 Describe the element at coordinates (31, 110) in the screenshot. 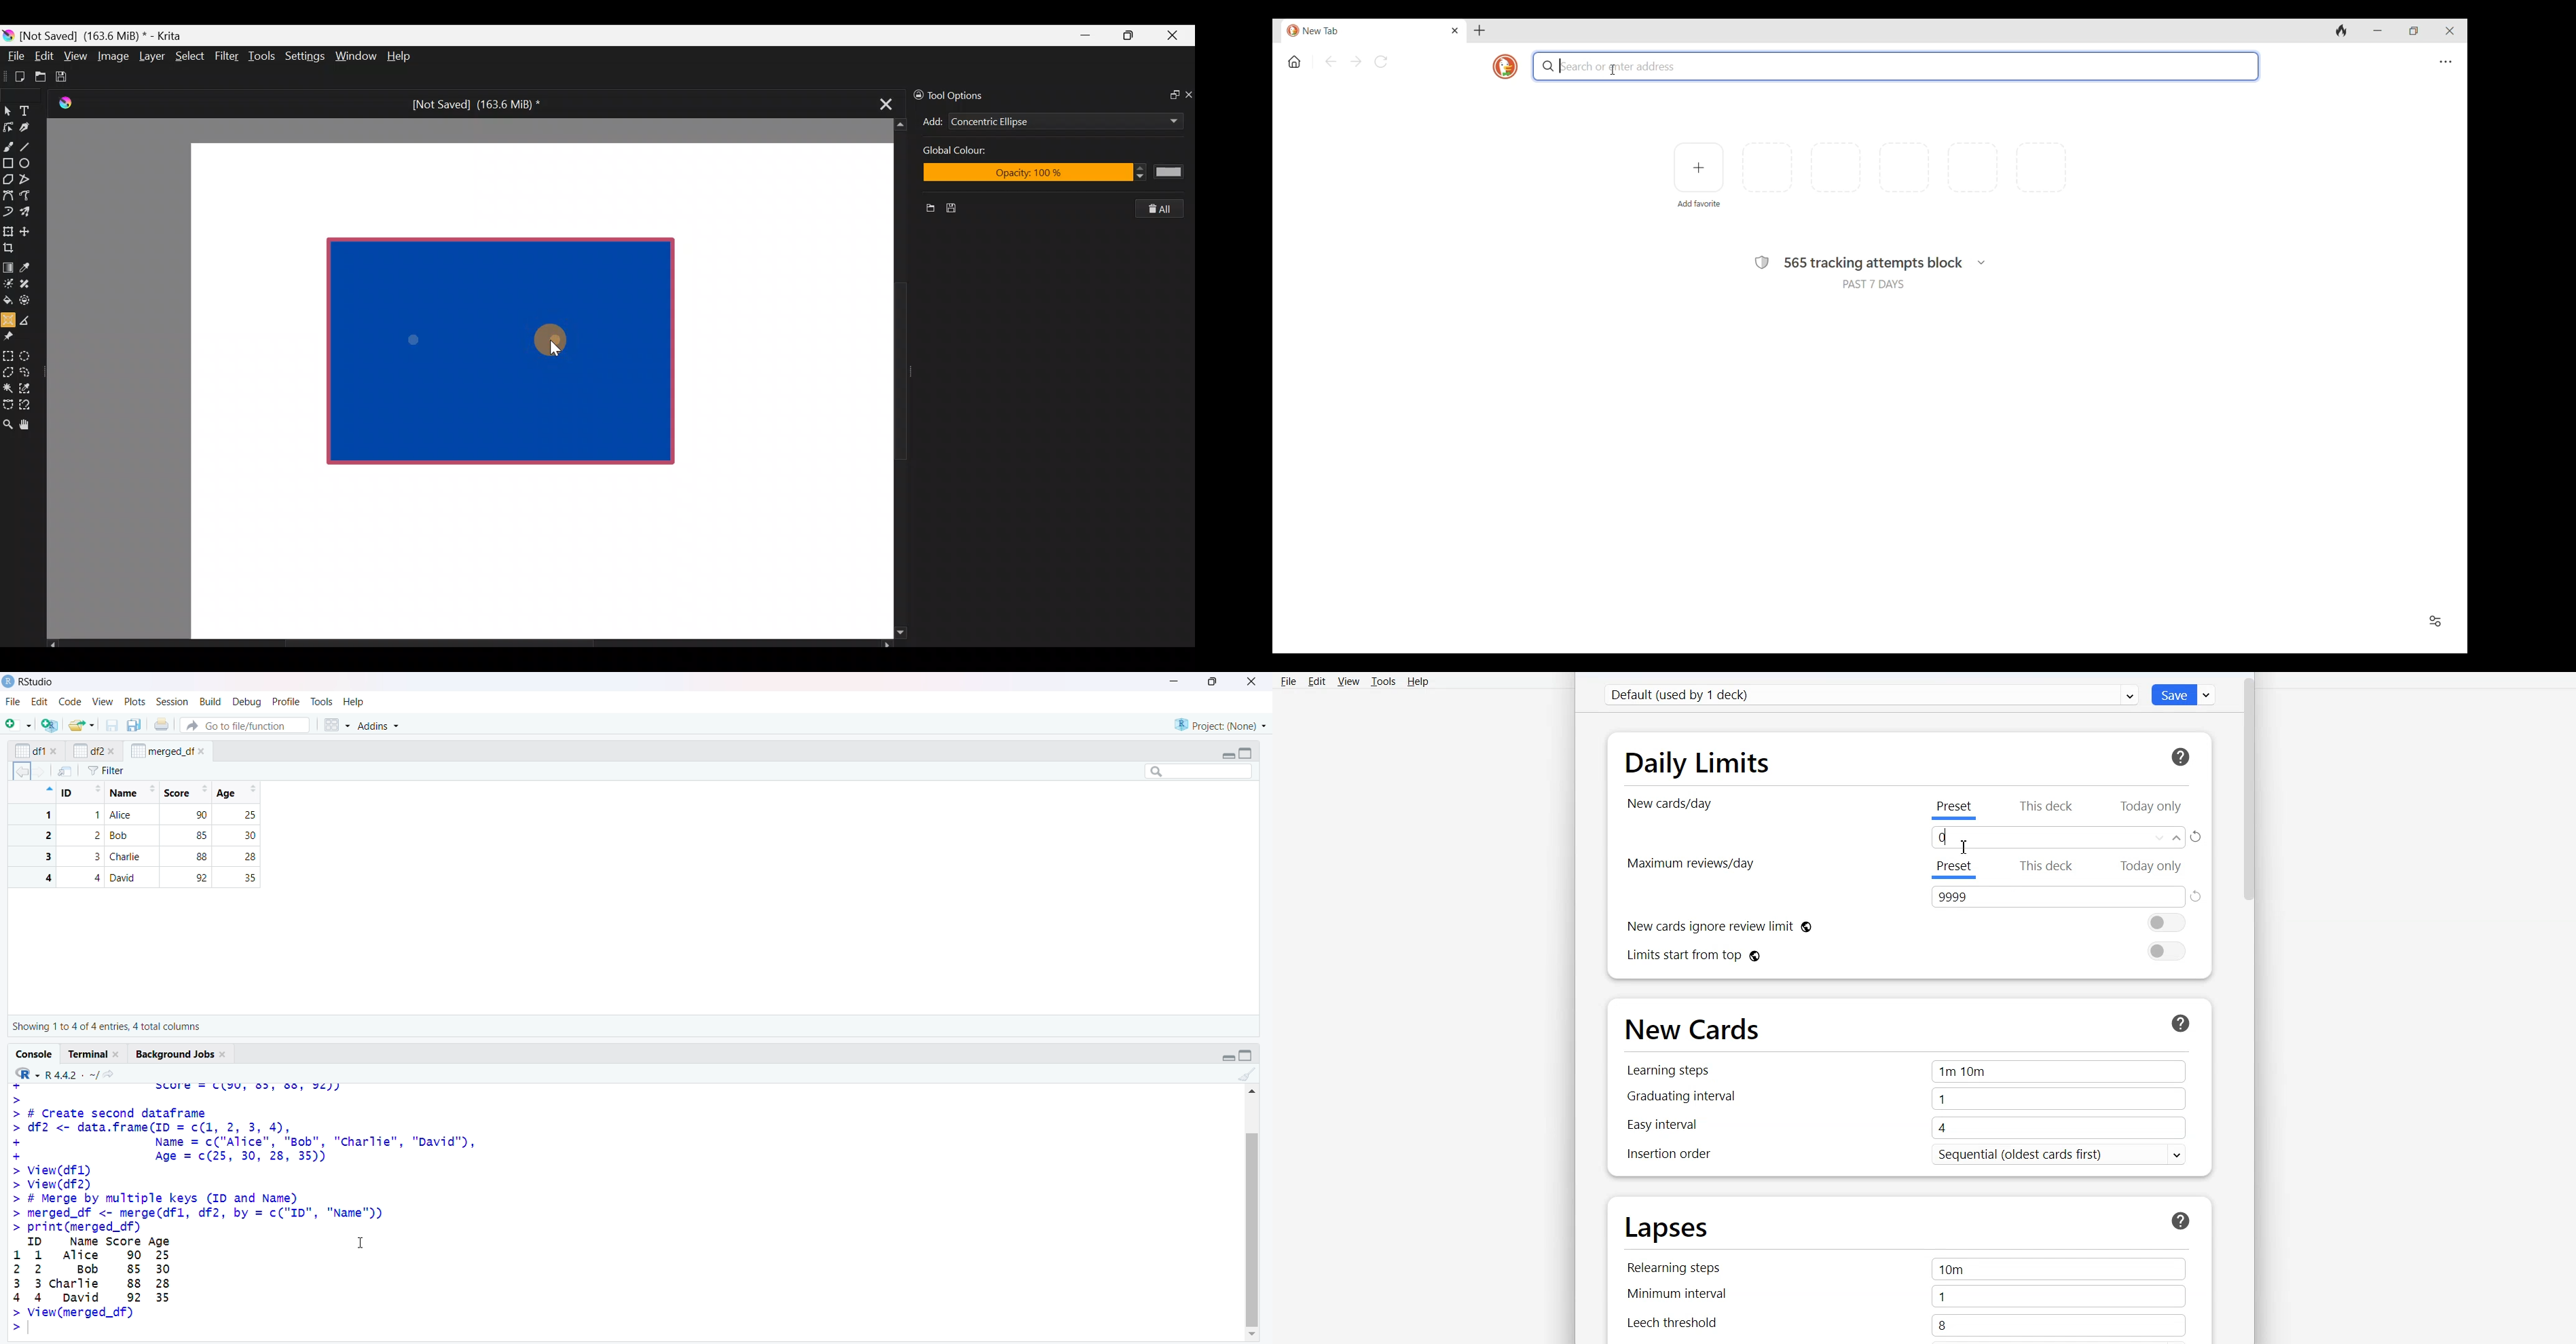

I see `Text tool` at that location.